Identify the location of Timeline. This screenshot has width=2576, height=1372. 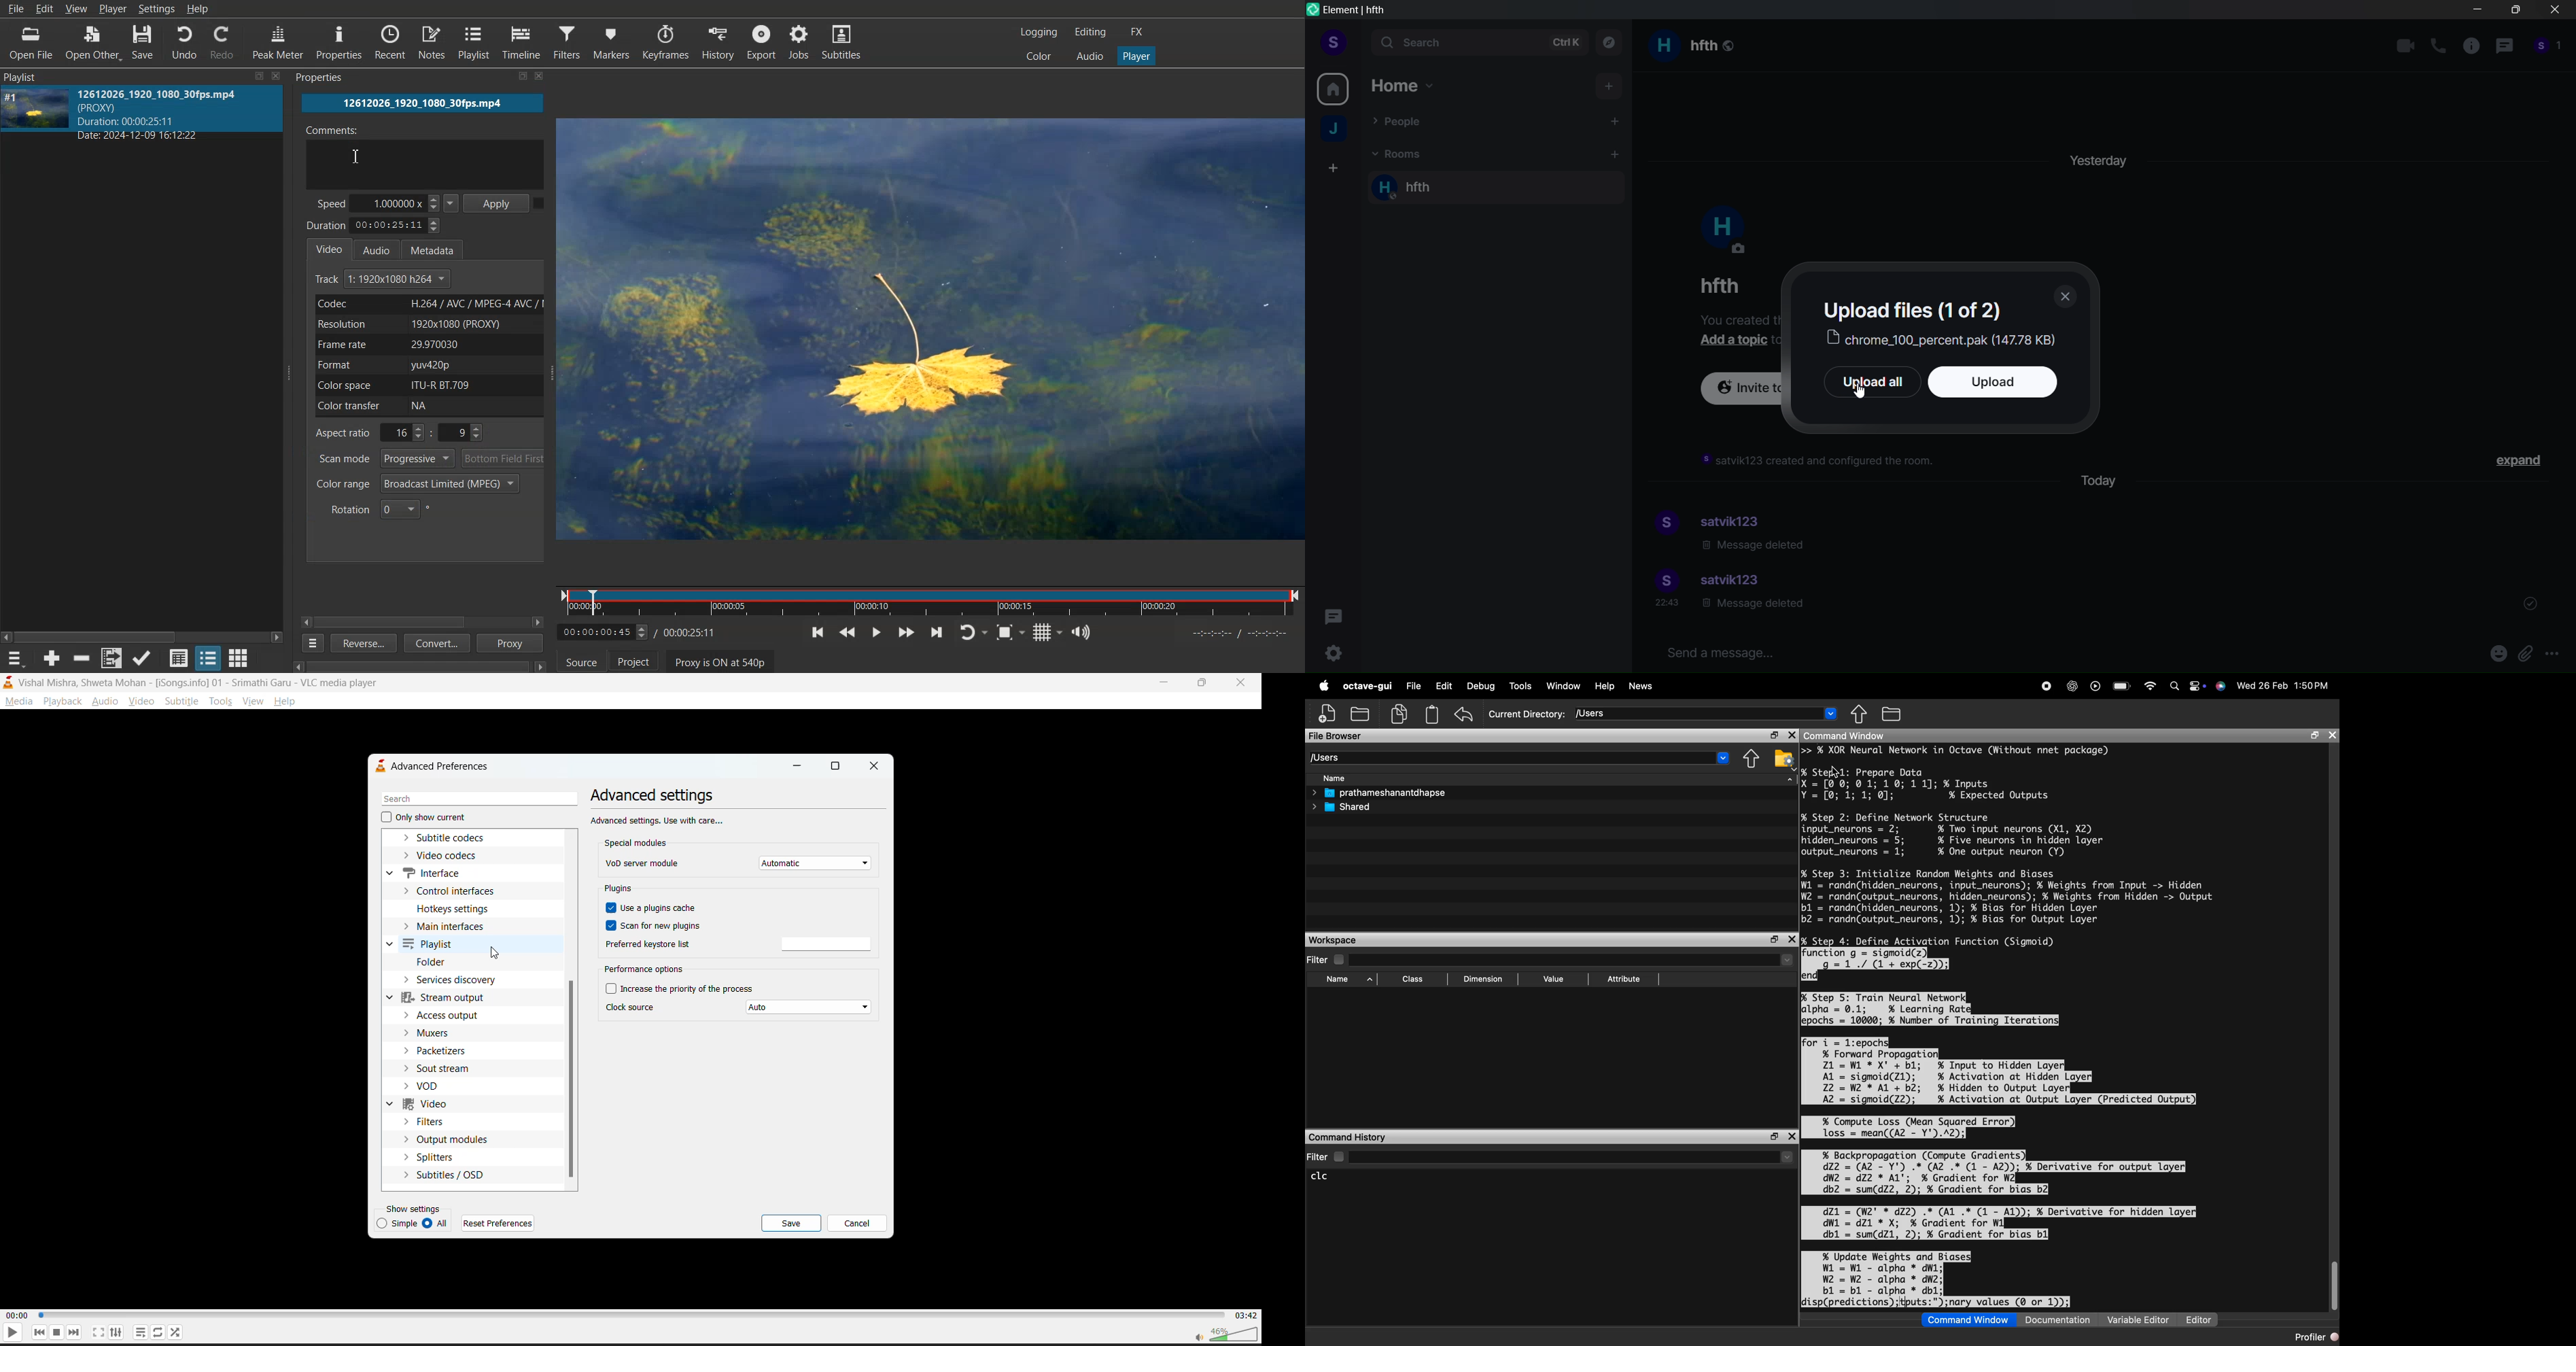
(523, 42).